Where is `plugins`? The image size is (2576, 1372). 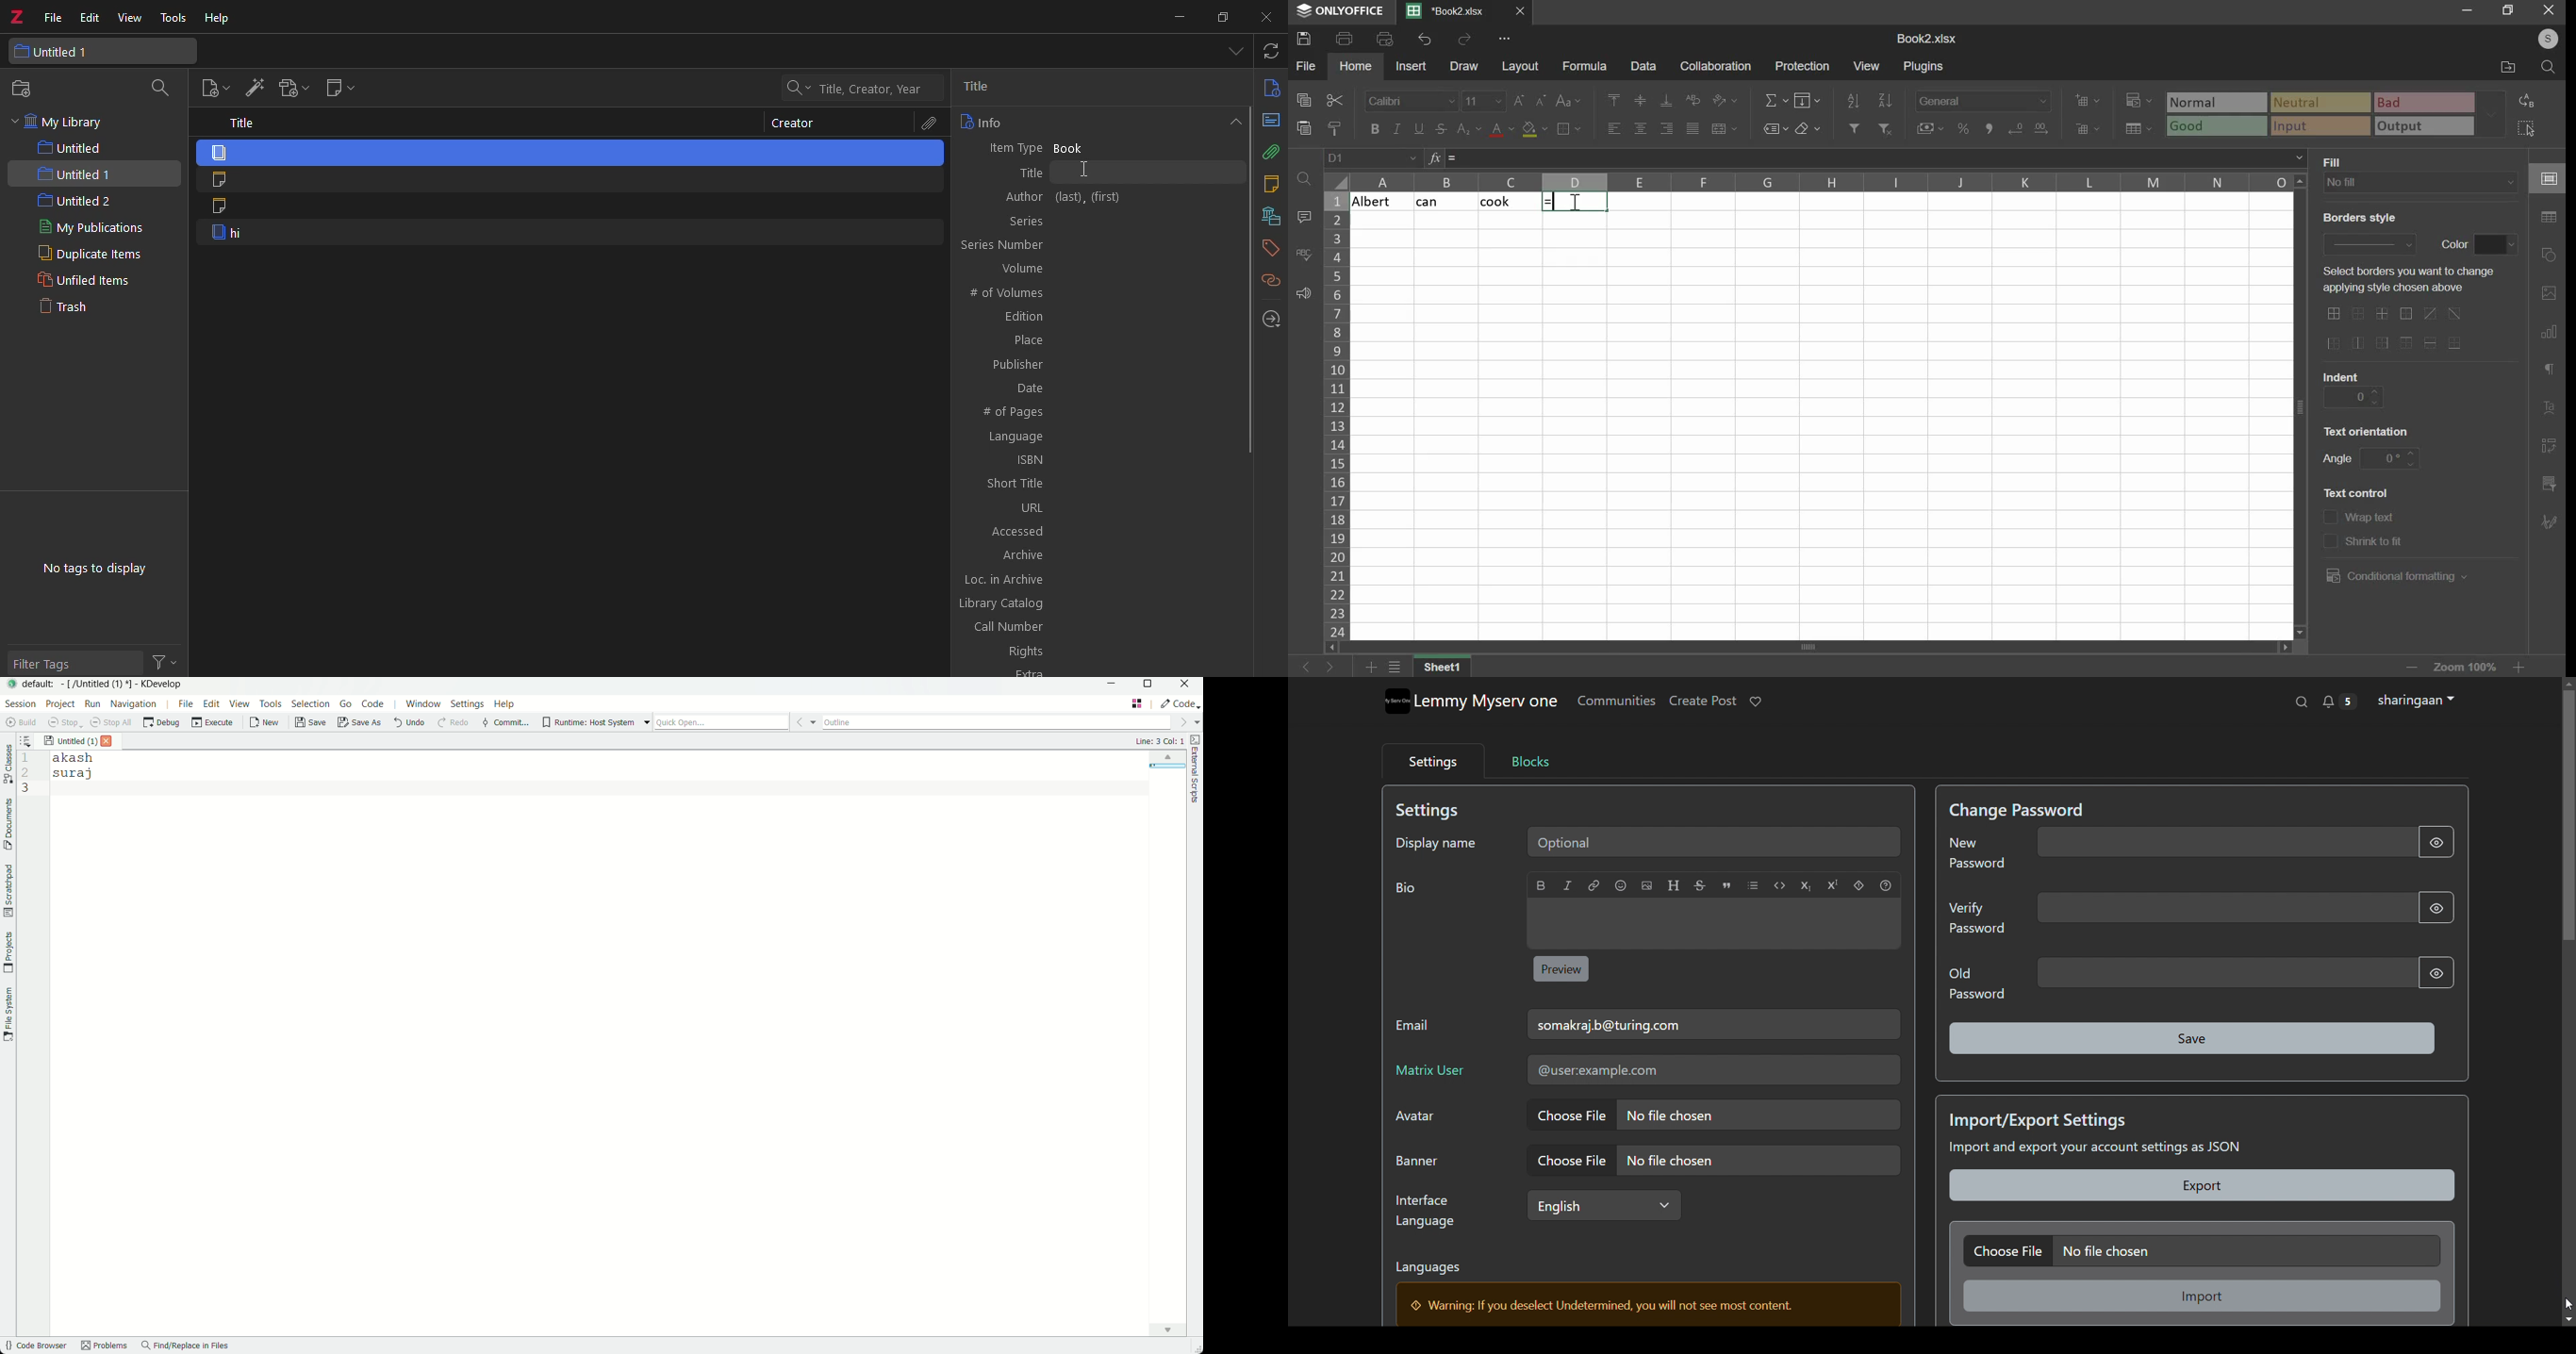 plugins is located at coordinates (1925, 67).